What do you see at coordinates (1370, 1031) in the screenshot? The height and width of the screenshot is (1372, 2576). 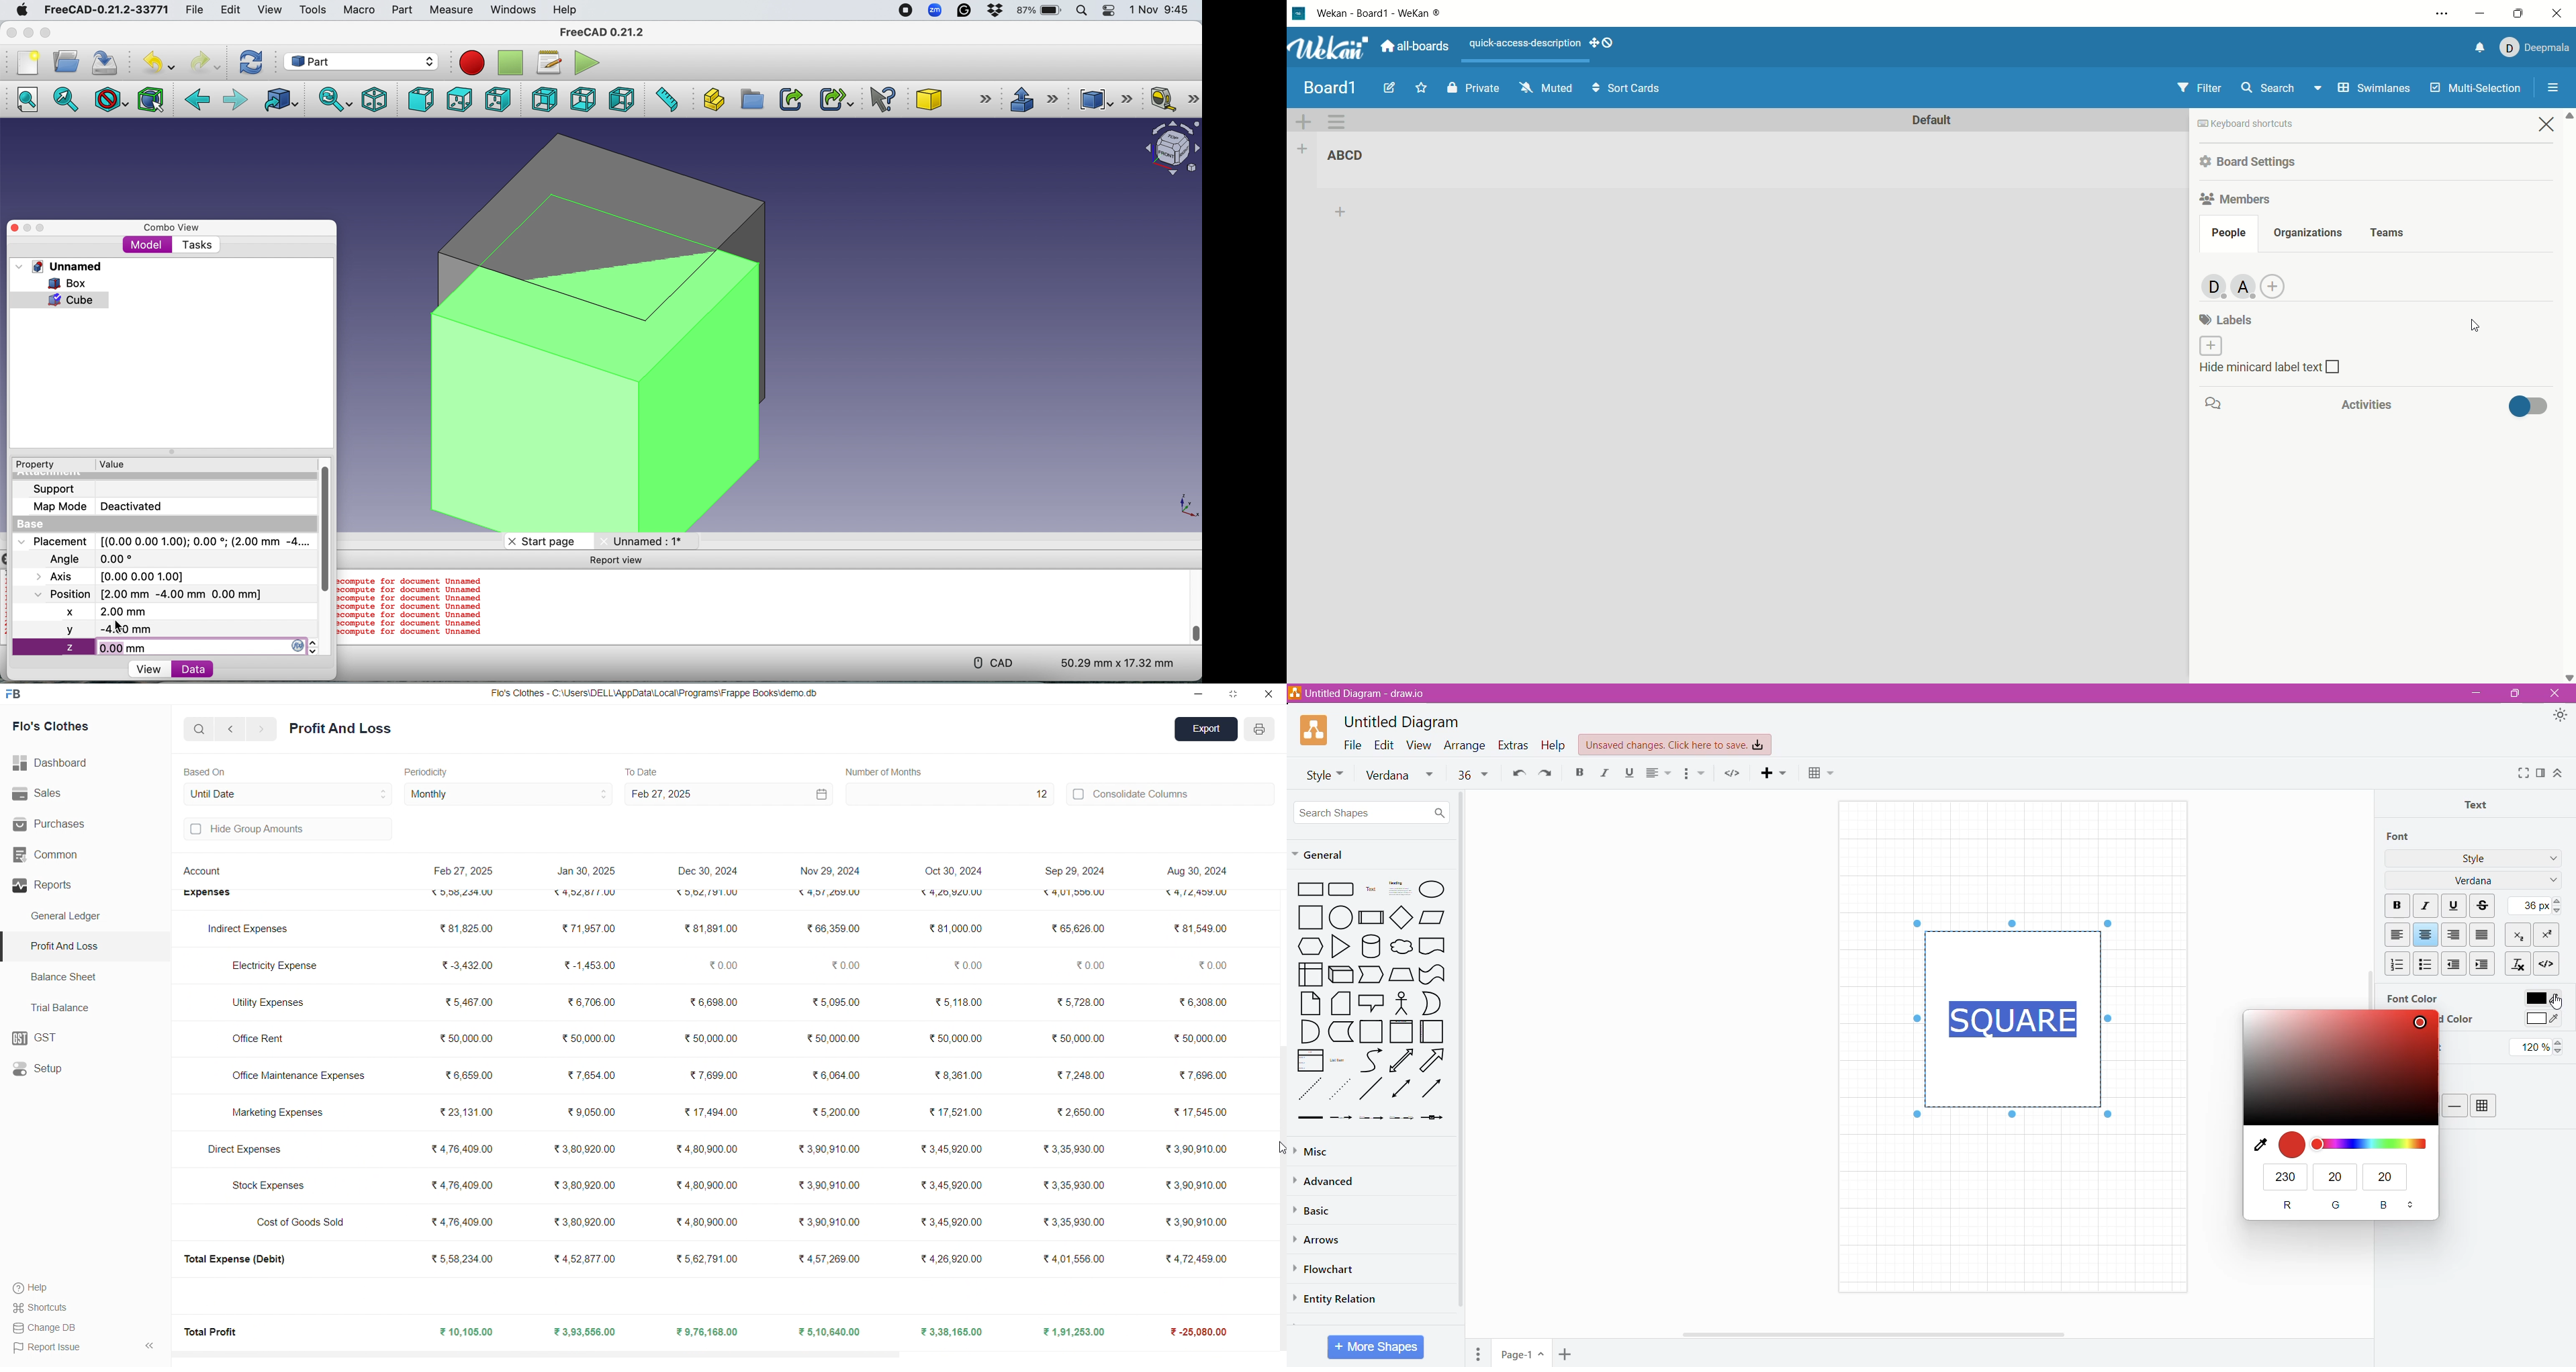 I see `Square ` at bounding box center [1370, 1031].